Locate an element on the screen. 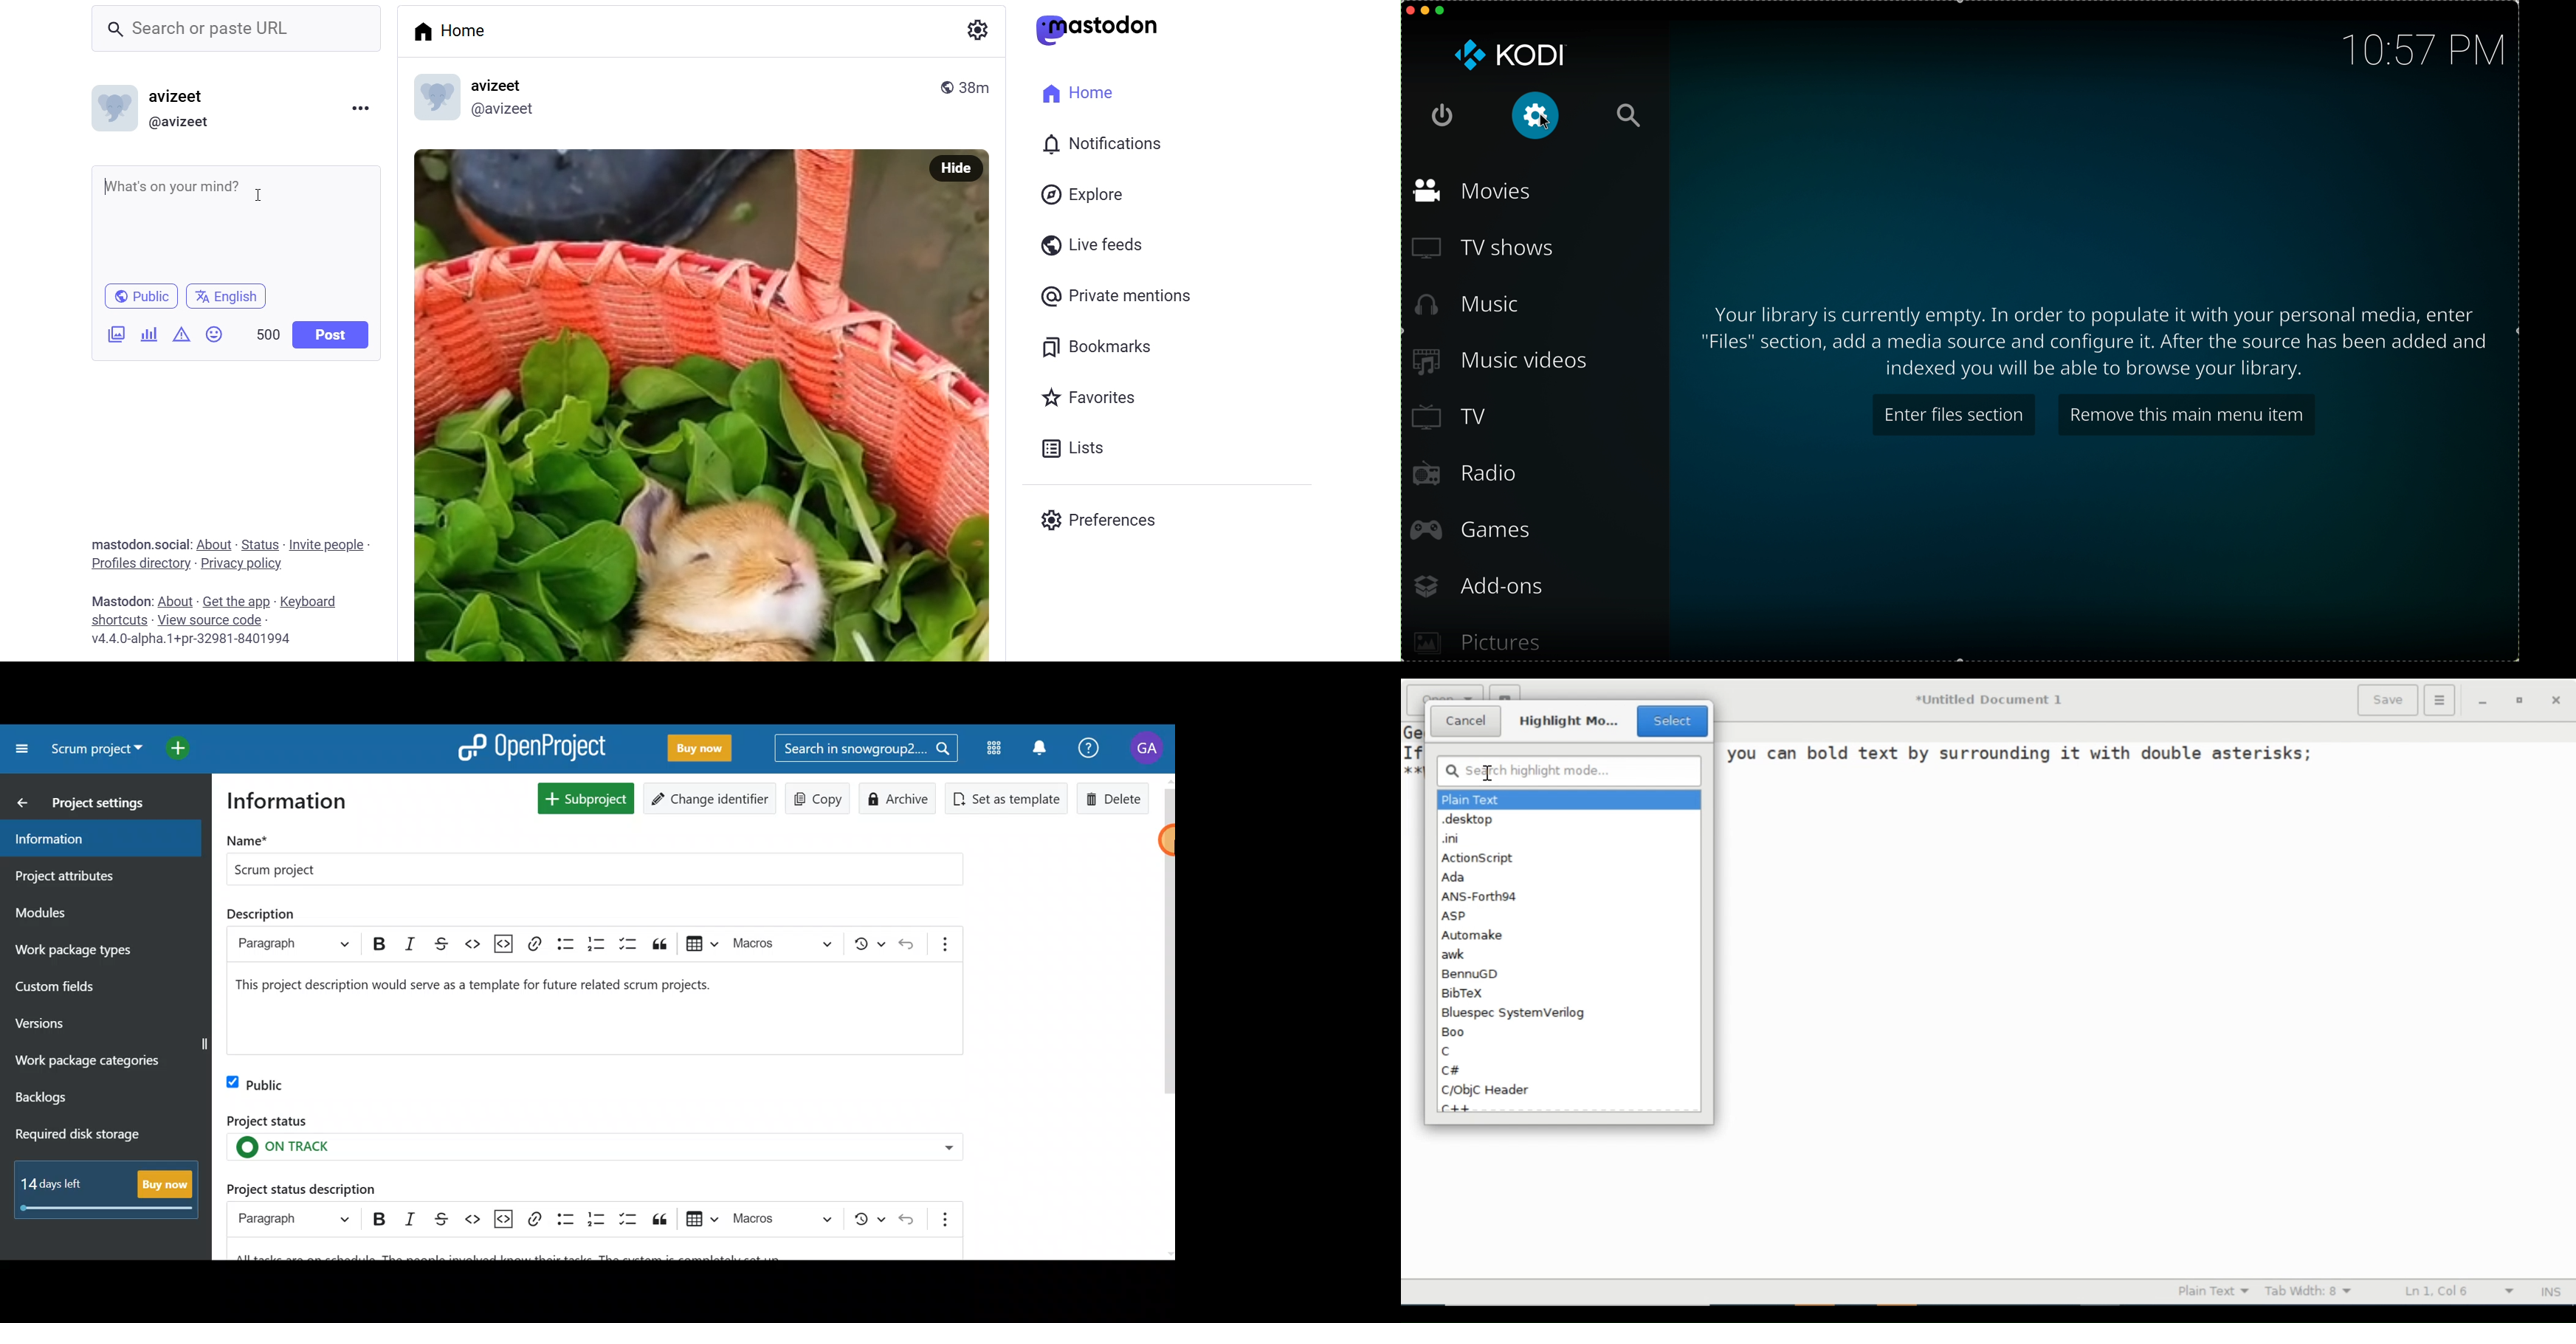 Image resolution: width=2576 pixels, height=1344 pixels. Undo is located at coordinates (908, 1218).